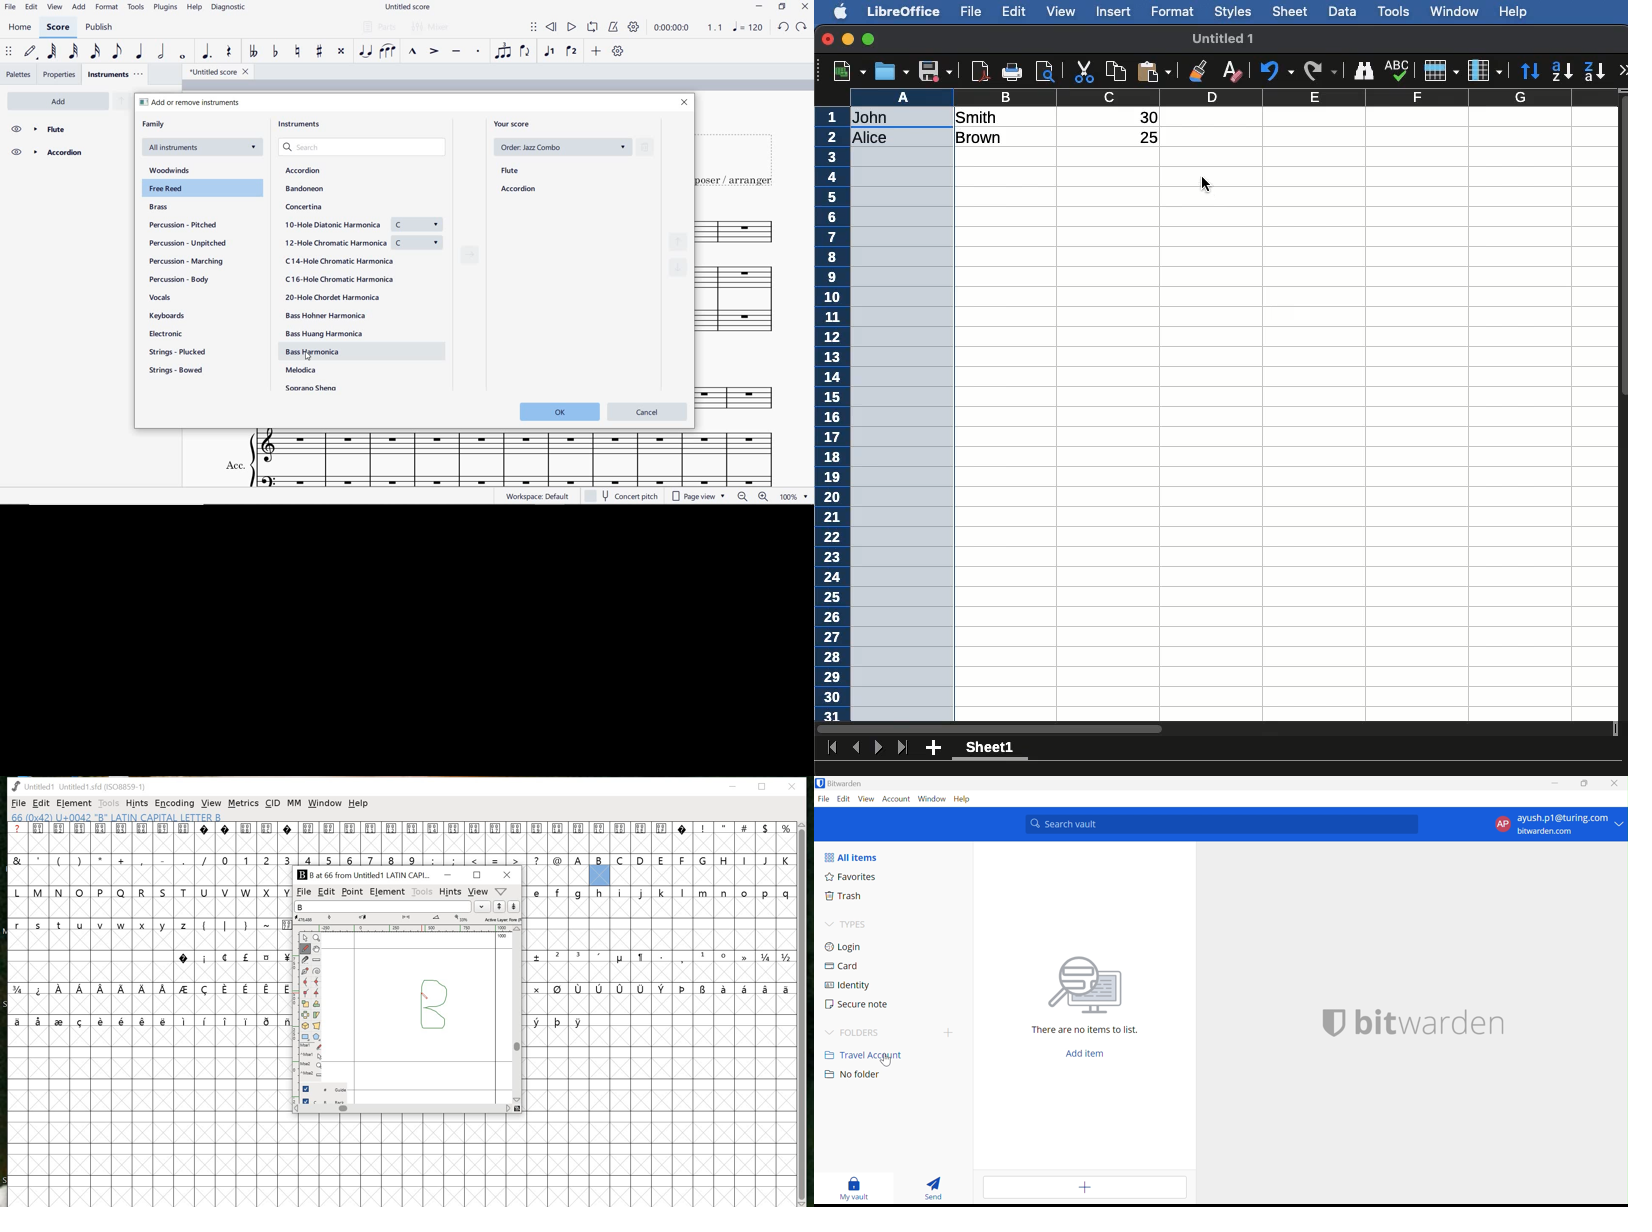 Image resolution: width=1652 pixels, height=1232 pixels. Describe the element at coordinates (1554, 784) in the screenshot. I see `Minimize` at that location.